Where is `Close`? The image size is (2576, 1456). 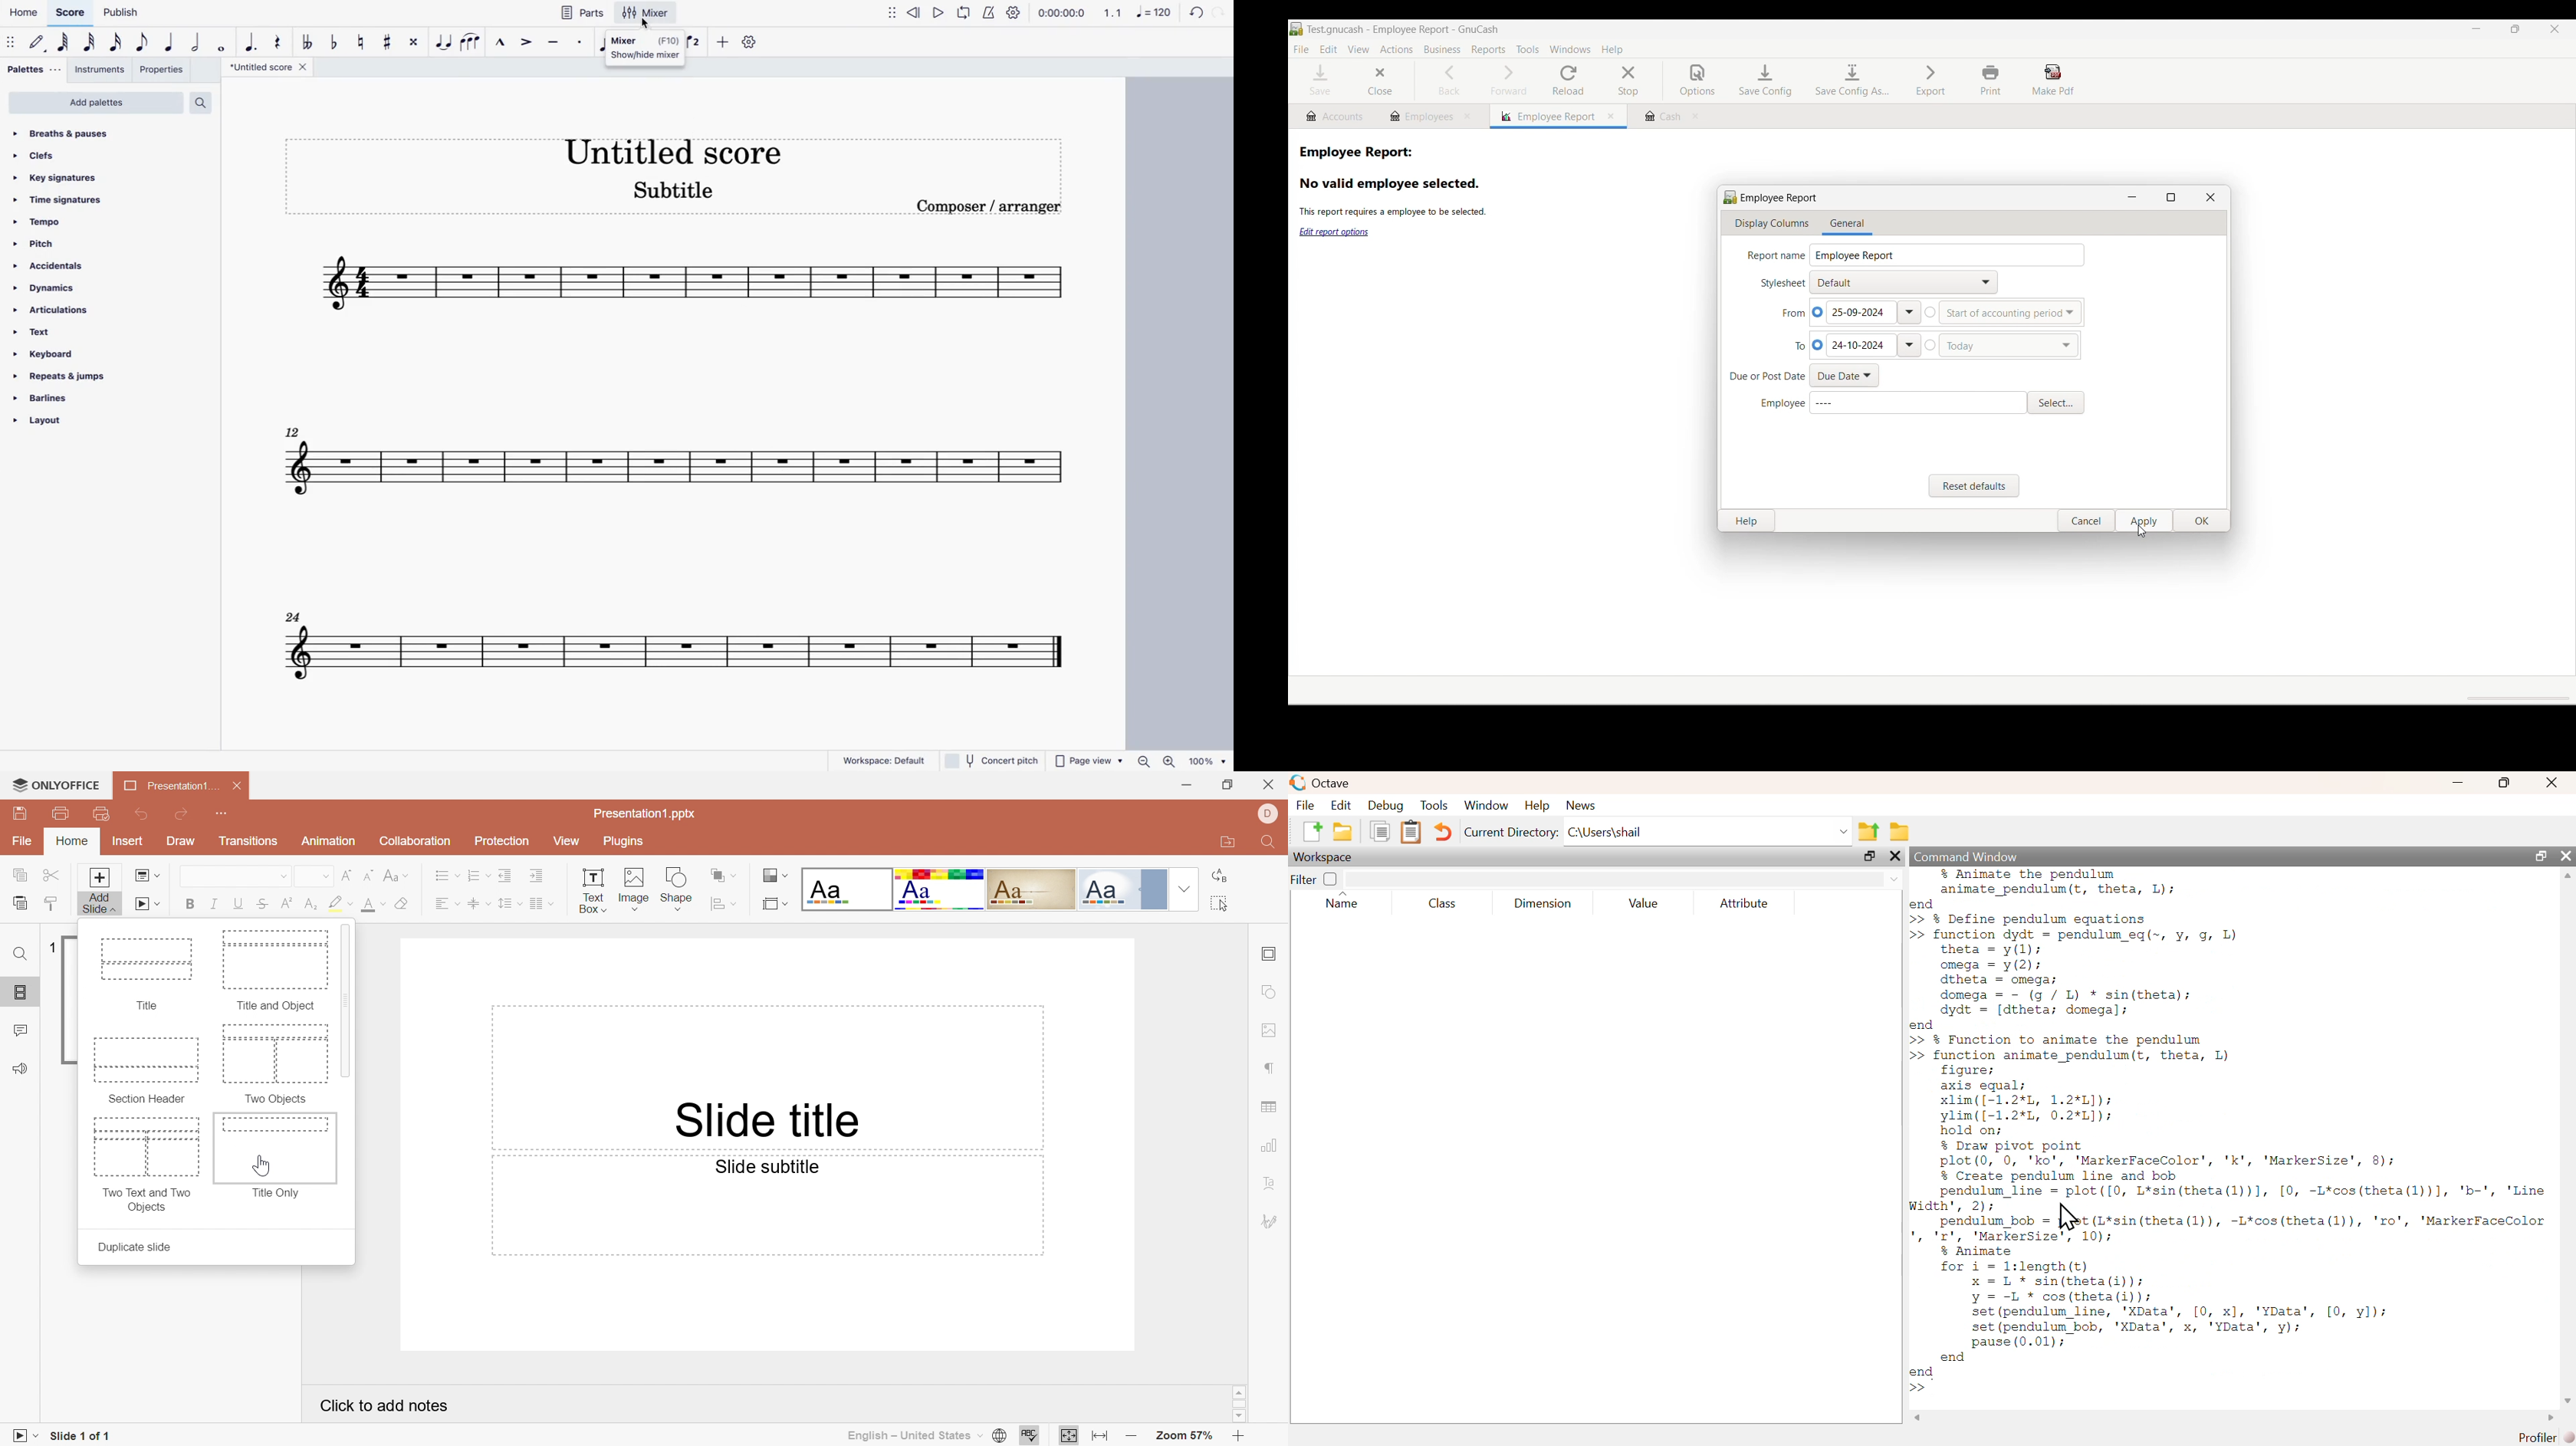
Close is located at coordinates (1898, 857).